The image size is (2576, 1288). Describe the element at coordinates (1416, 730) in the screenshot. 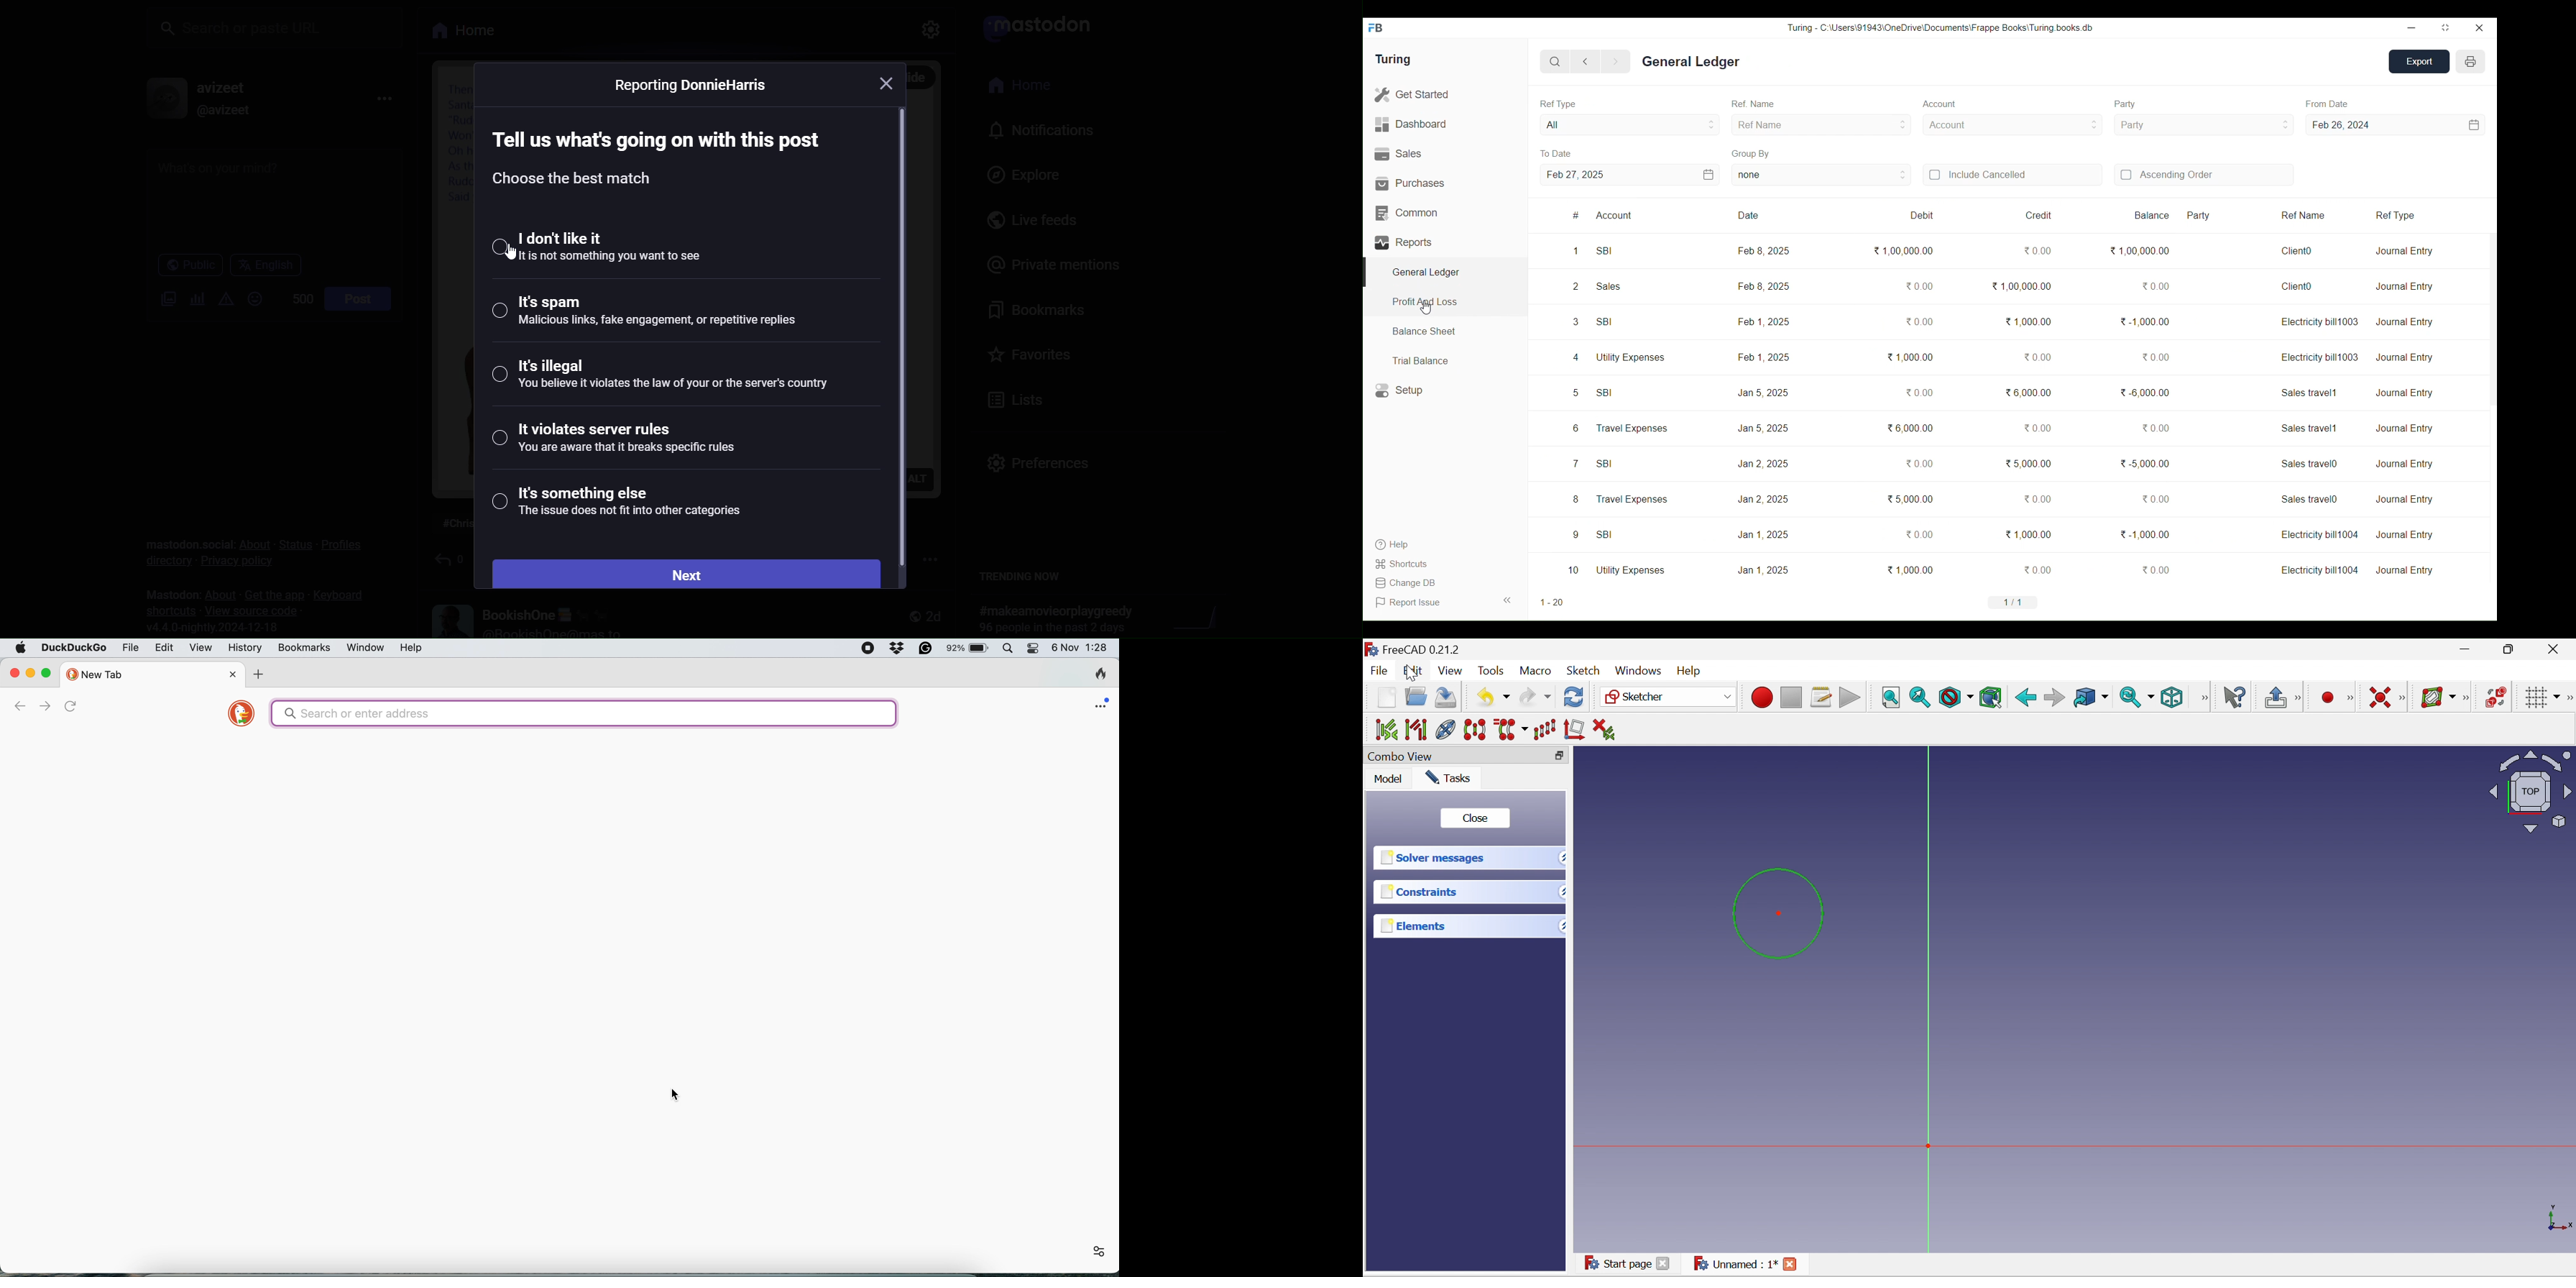

I see `Select associated geometry` at that location.